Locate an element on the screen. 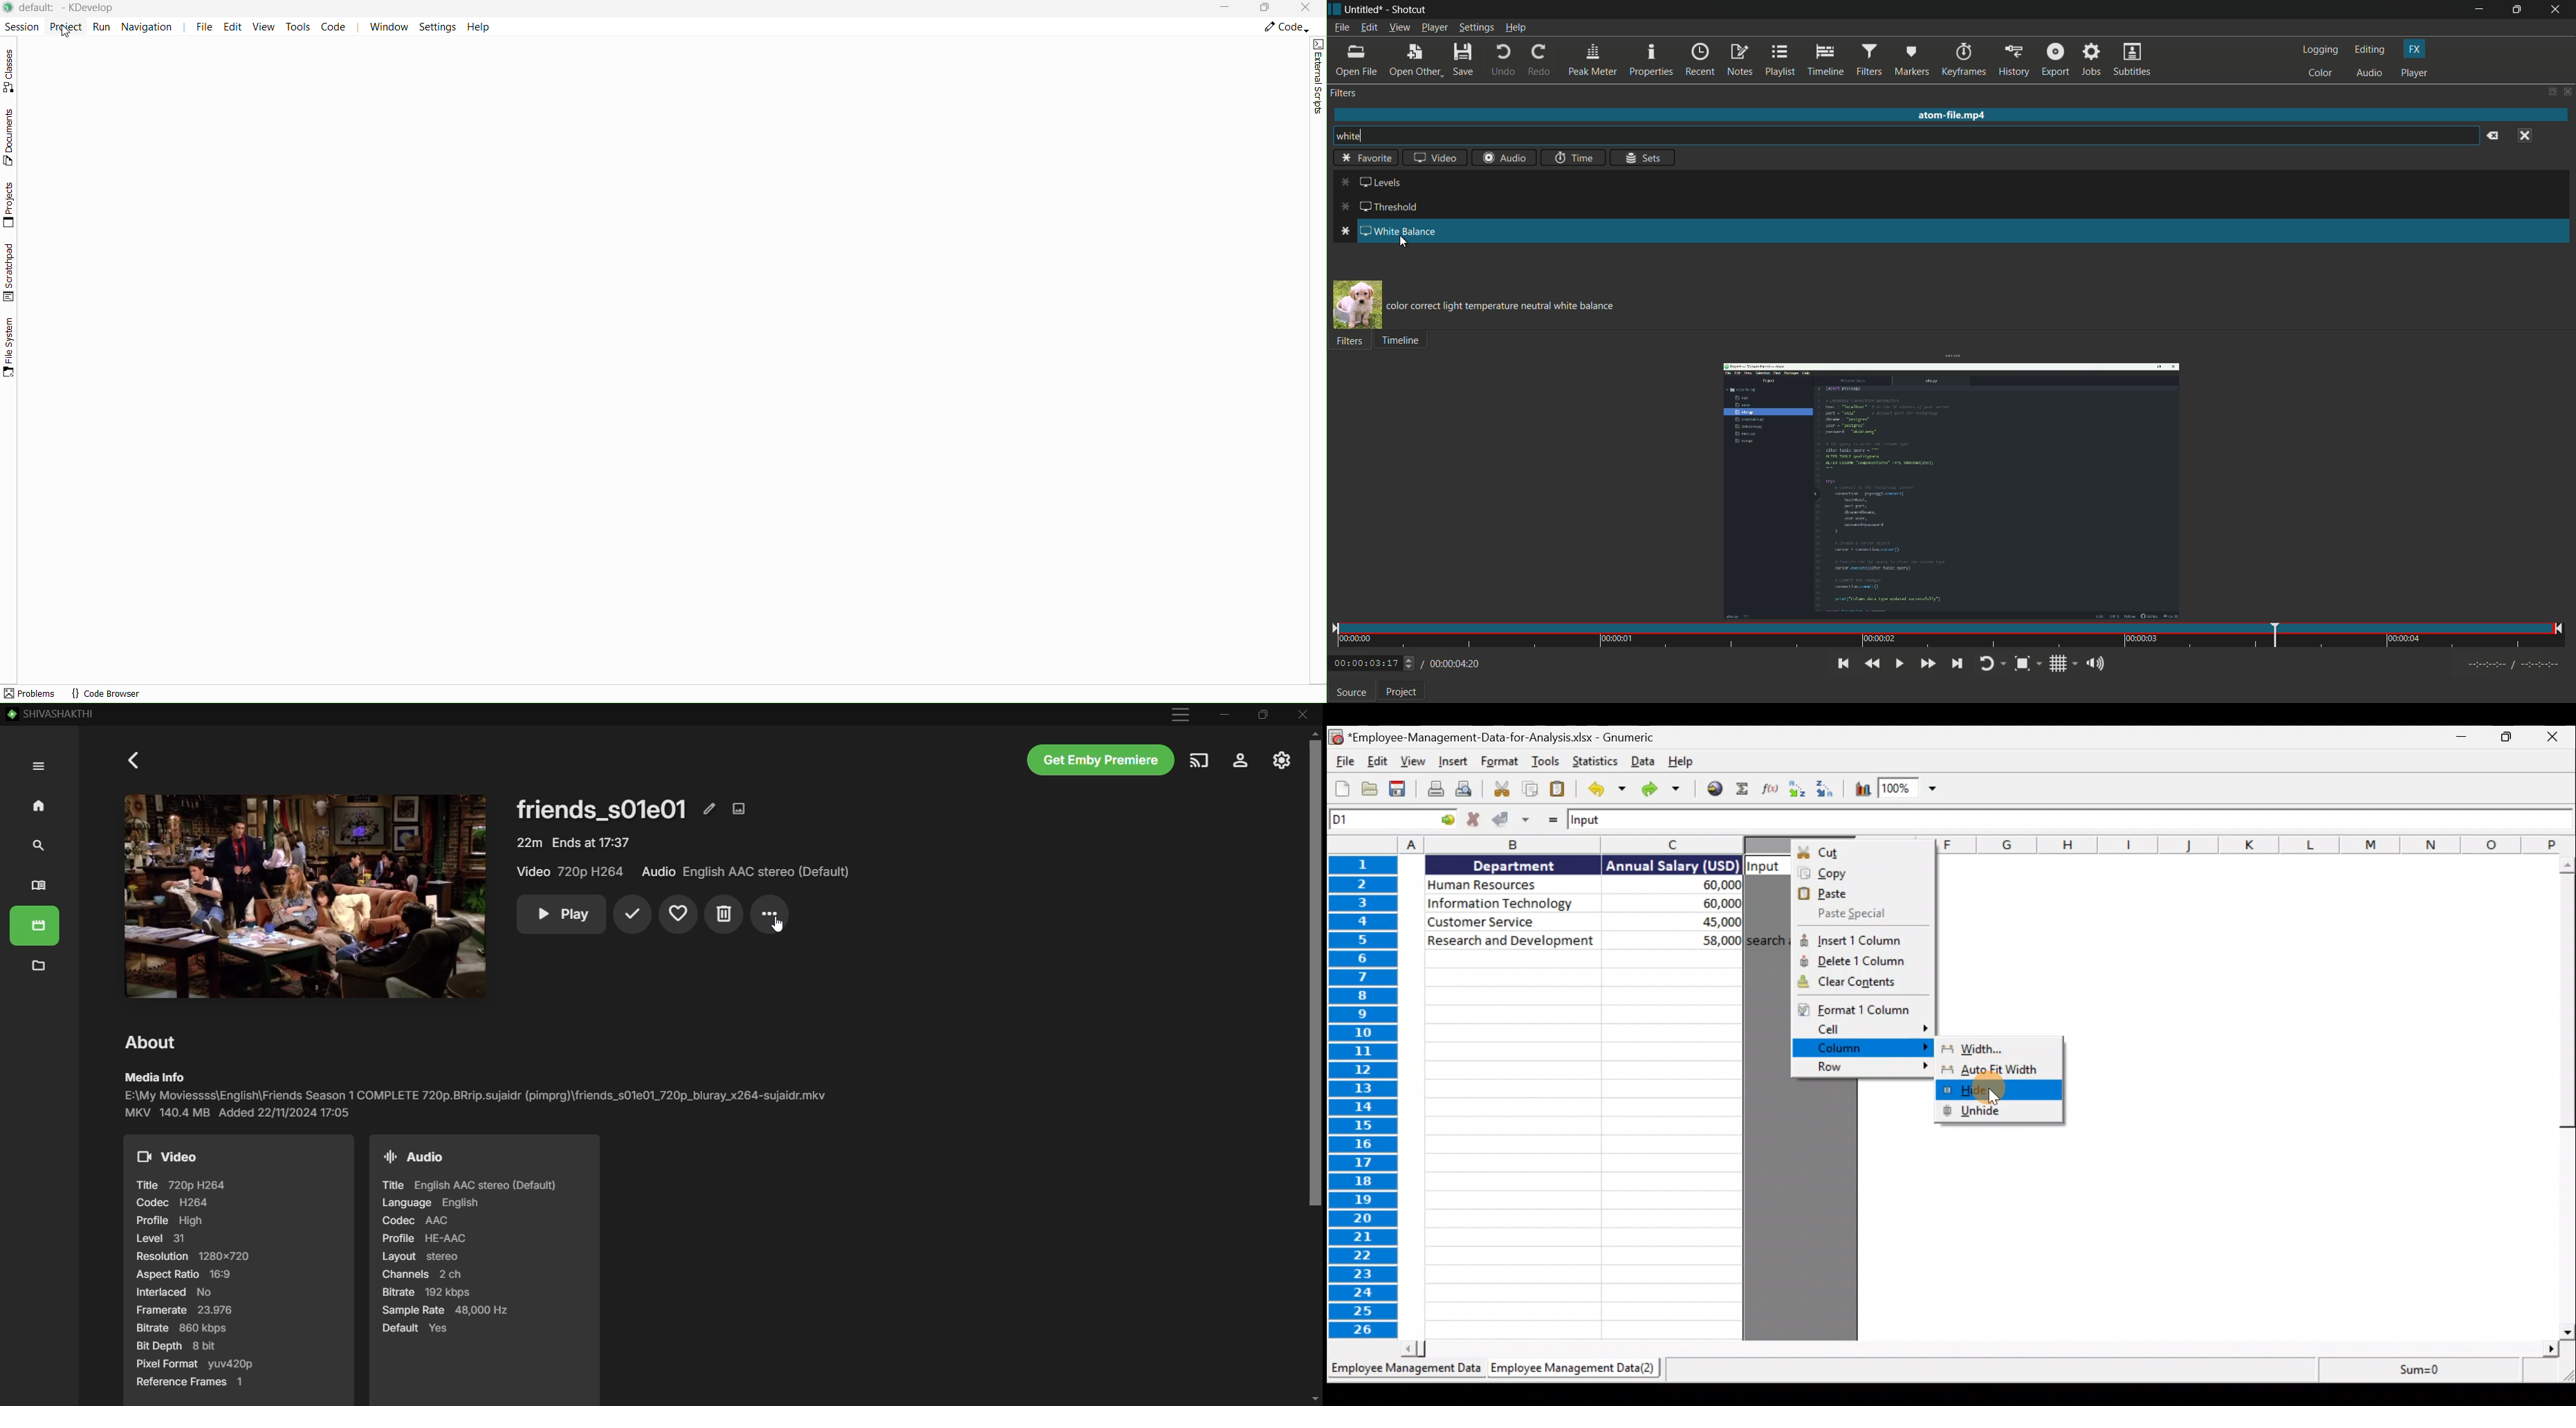  Accept change is located at coordinates (1513, 819).